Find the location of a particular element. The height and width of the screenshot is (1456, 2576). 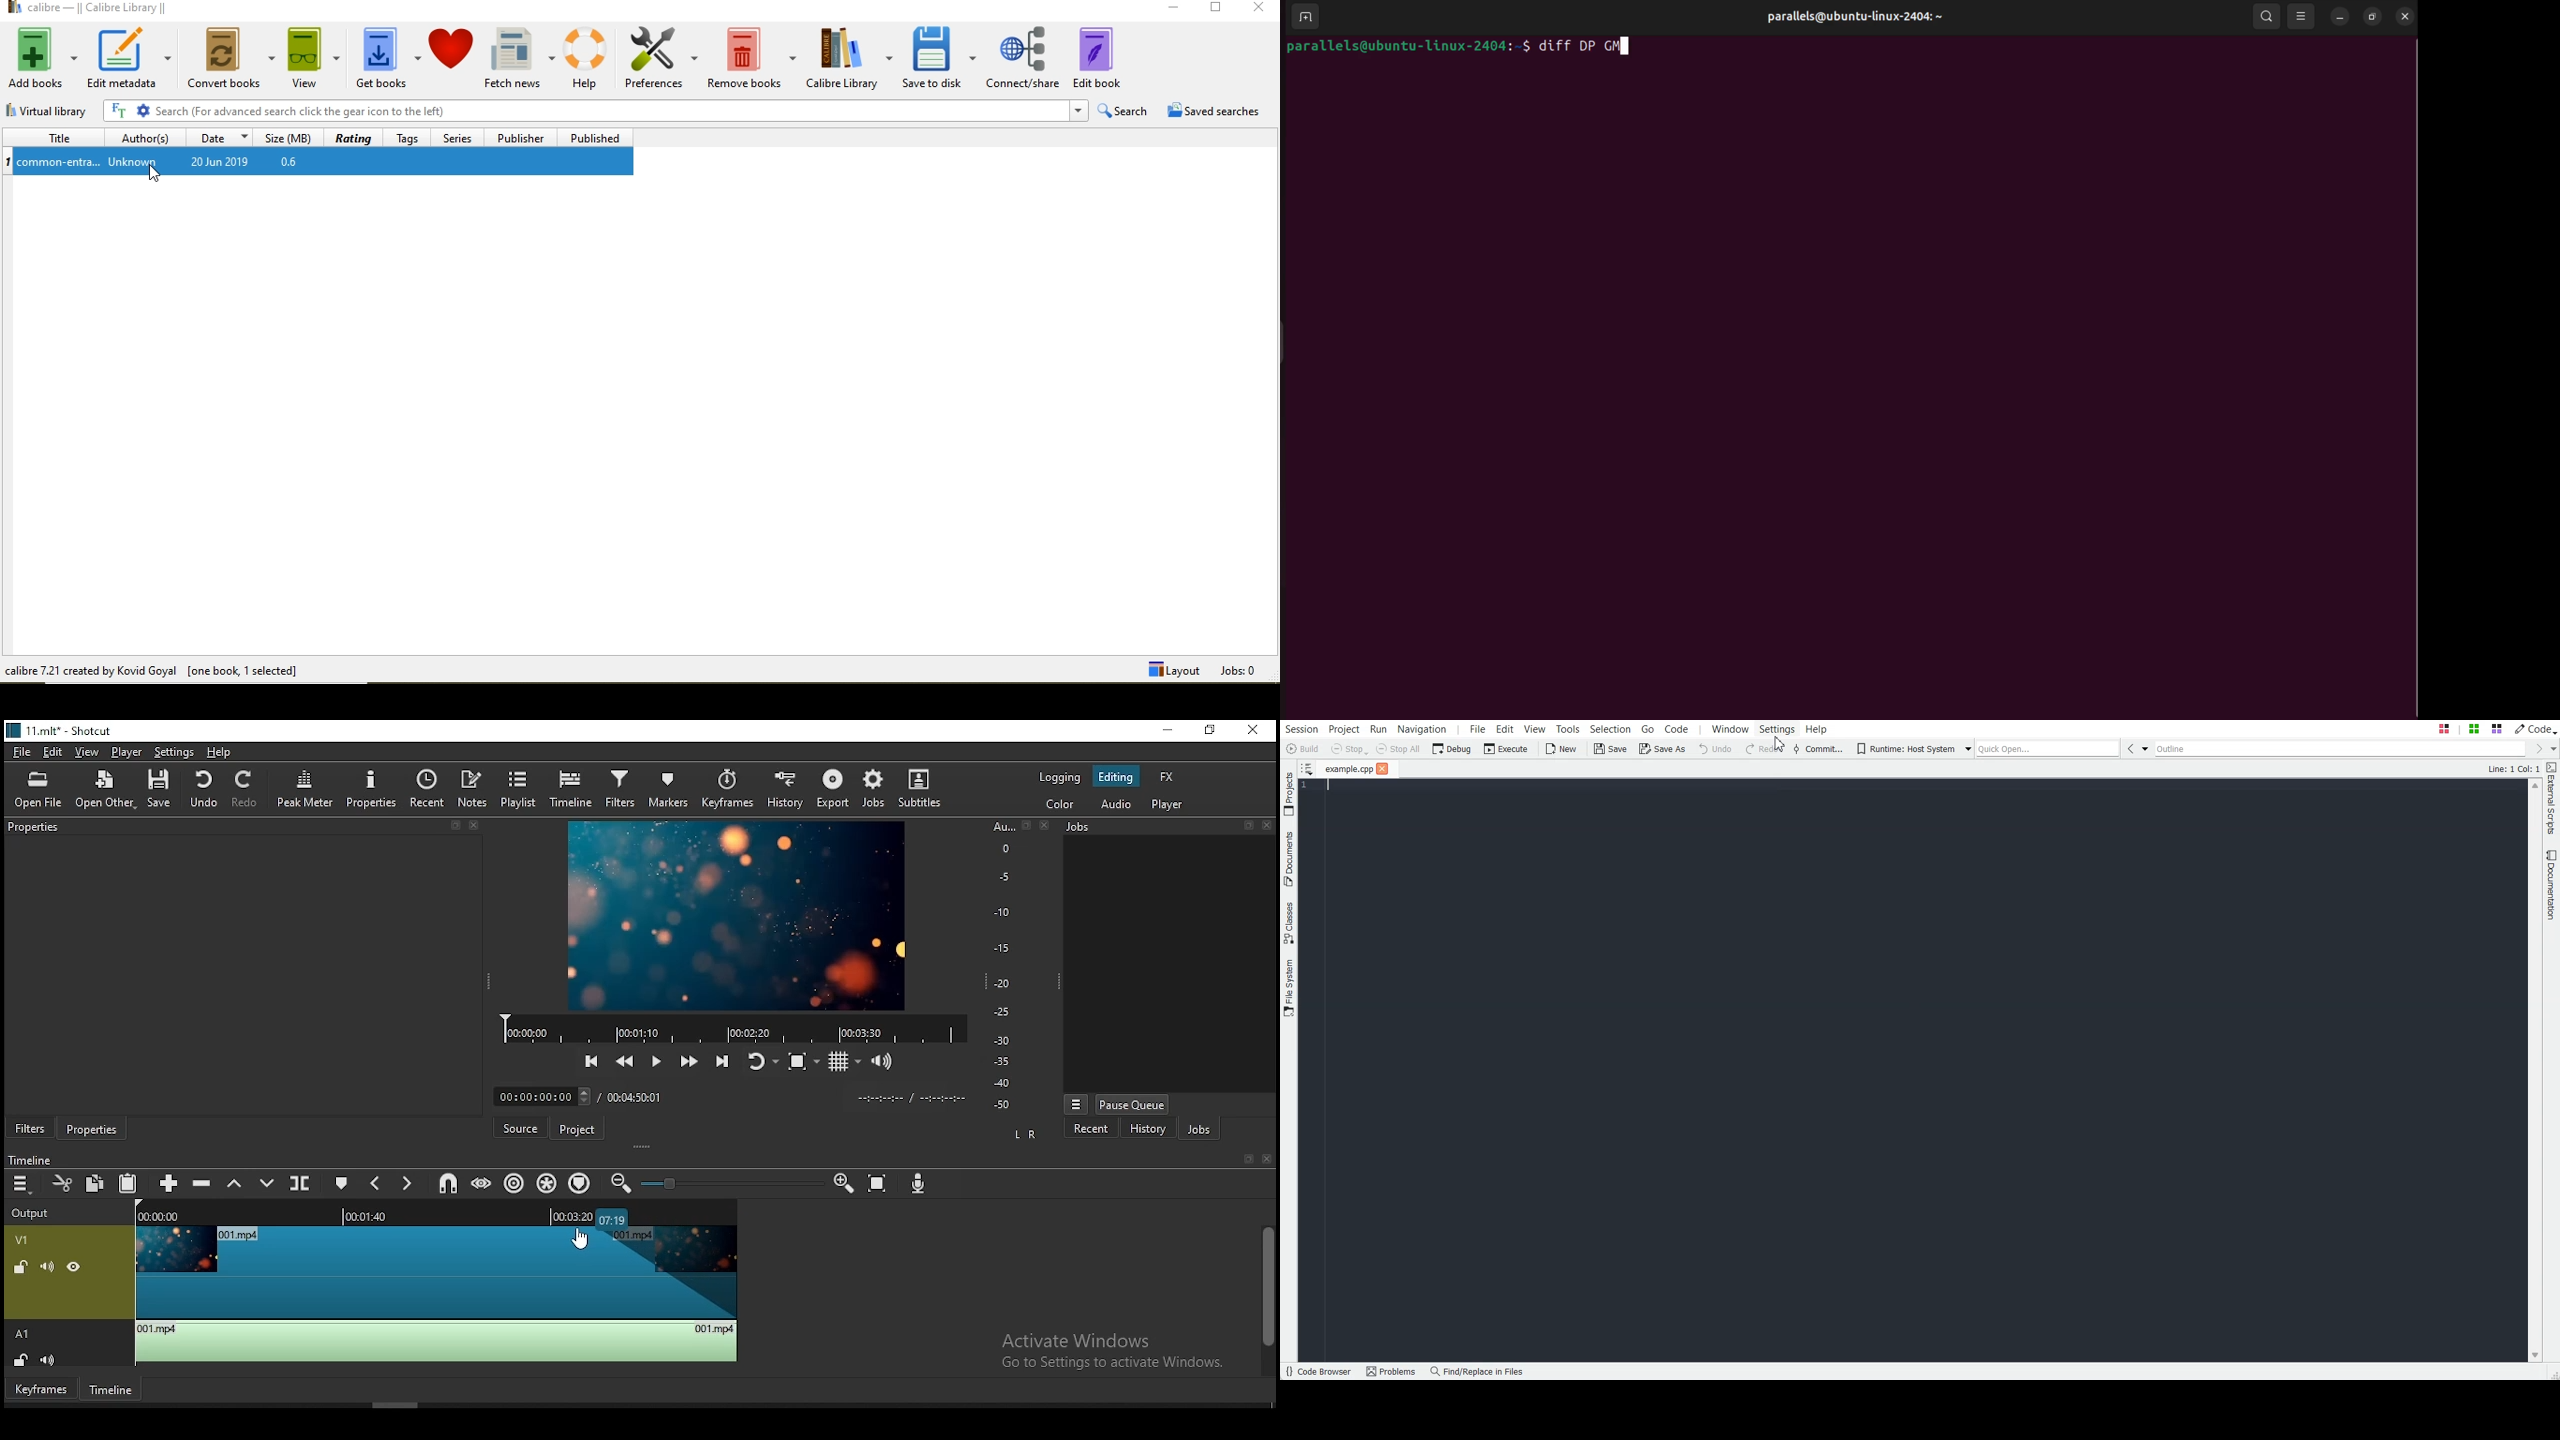

video time is located at coordinates (170, 1217).